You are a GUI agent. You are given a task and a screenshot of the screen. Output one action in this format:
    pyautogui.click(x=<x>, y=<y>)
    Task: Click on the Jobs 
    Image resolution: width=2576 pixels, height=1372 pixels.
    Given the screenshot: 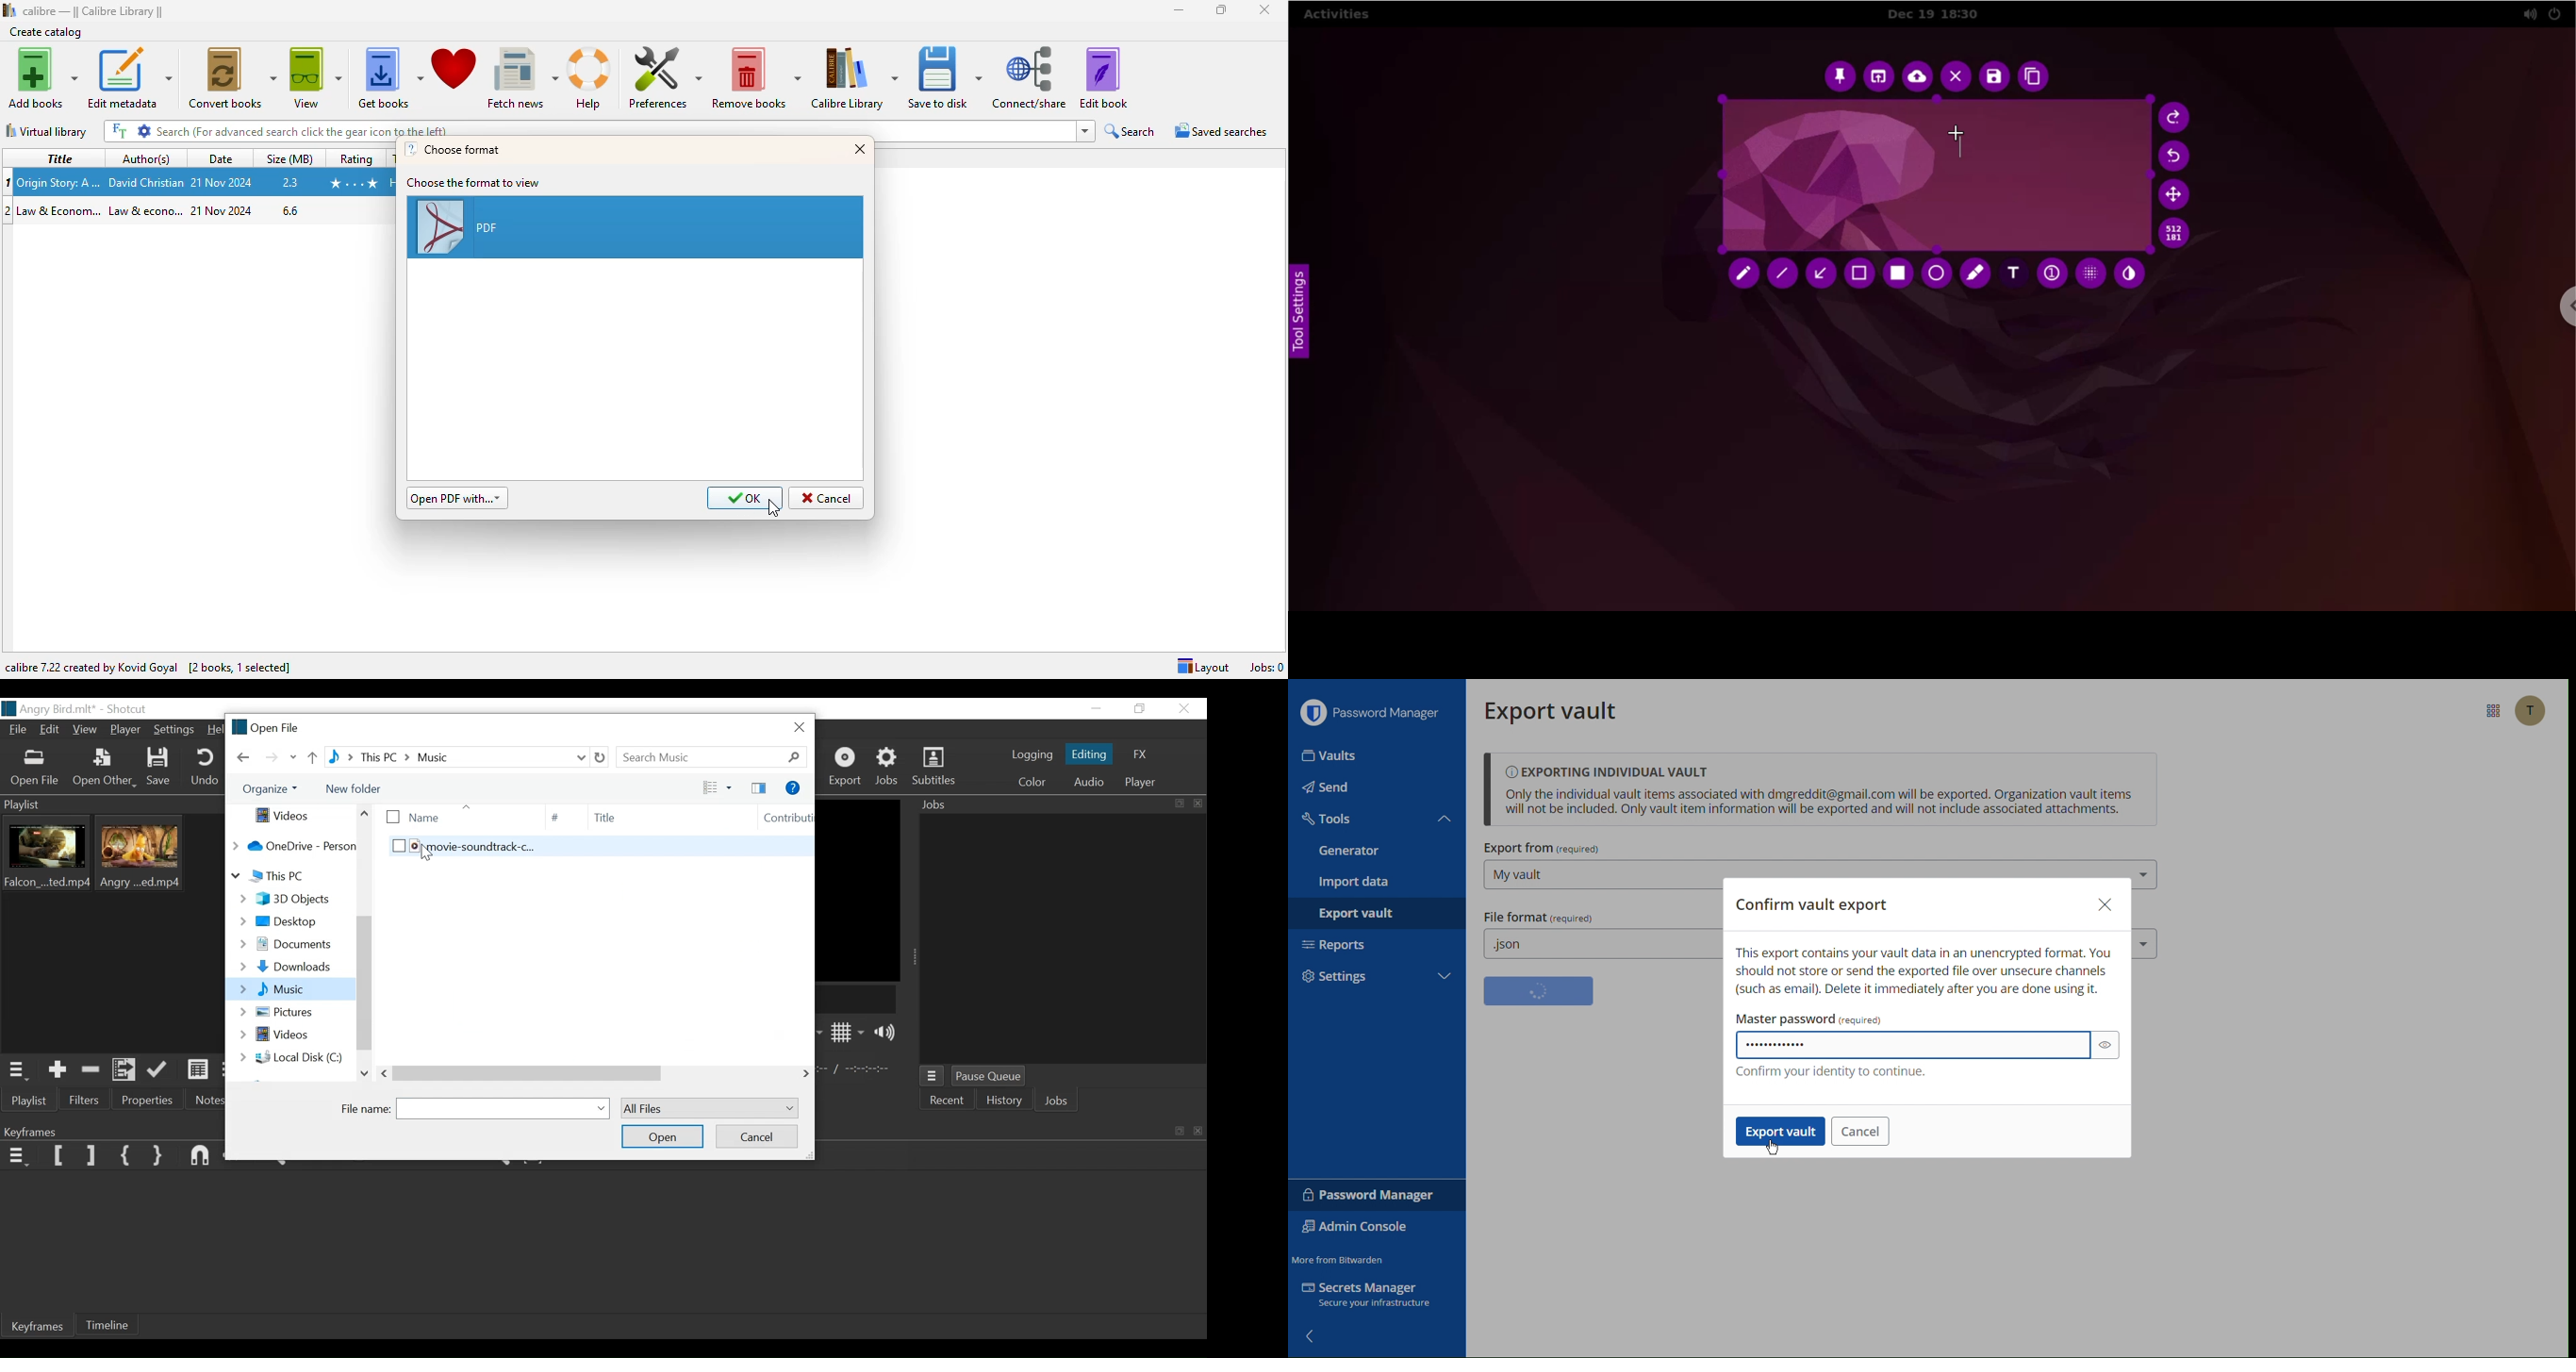 What is the action you would take?
    pyautogui.click(x=889, y=767)
    